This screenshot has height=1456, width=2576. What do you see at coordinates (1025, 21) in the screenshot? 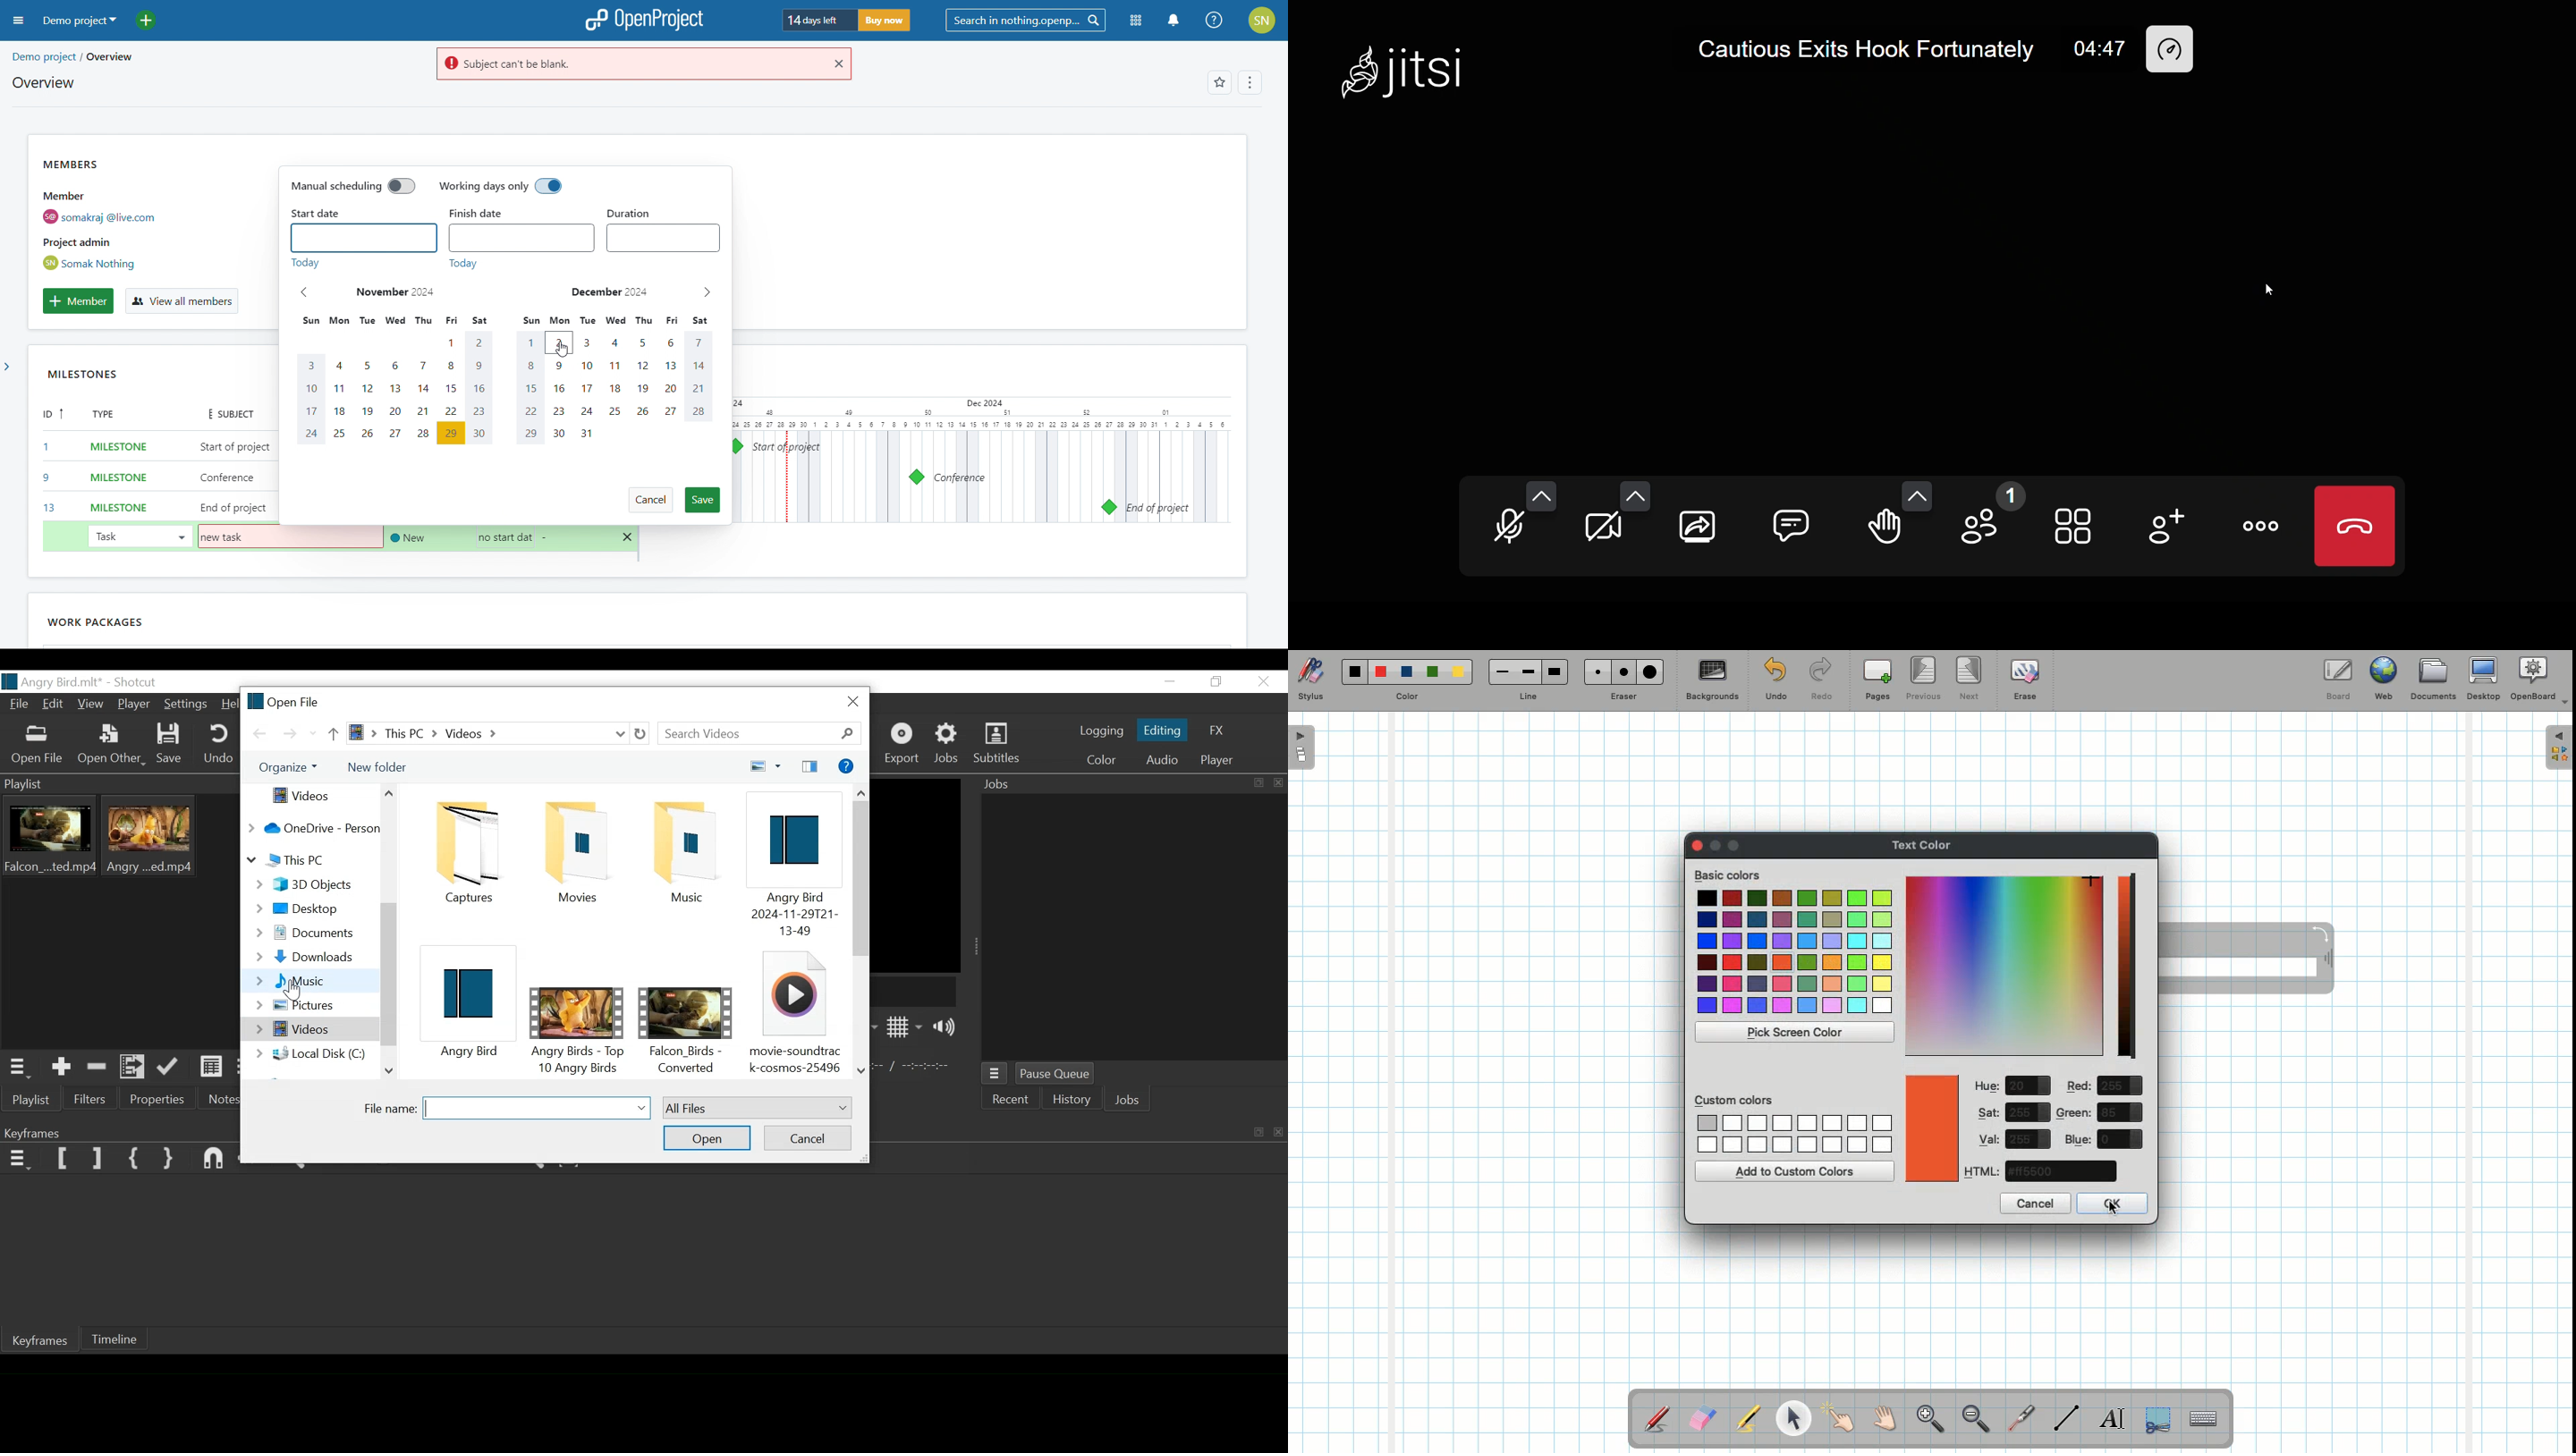
I see `search` at bounding box center [1025, 21].